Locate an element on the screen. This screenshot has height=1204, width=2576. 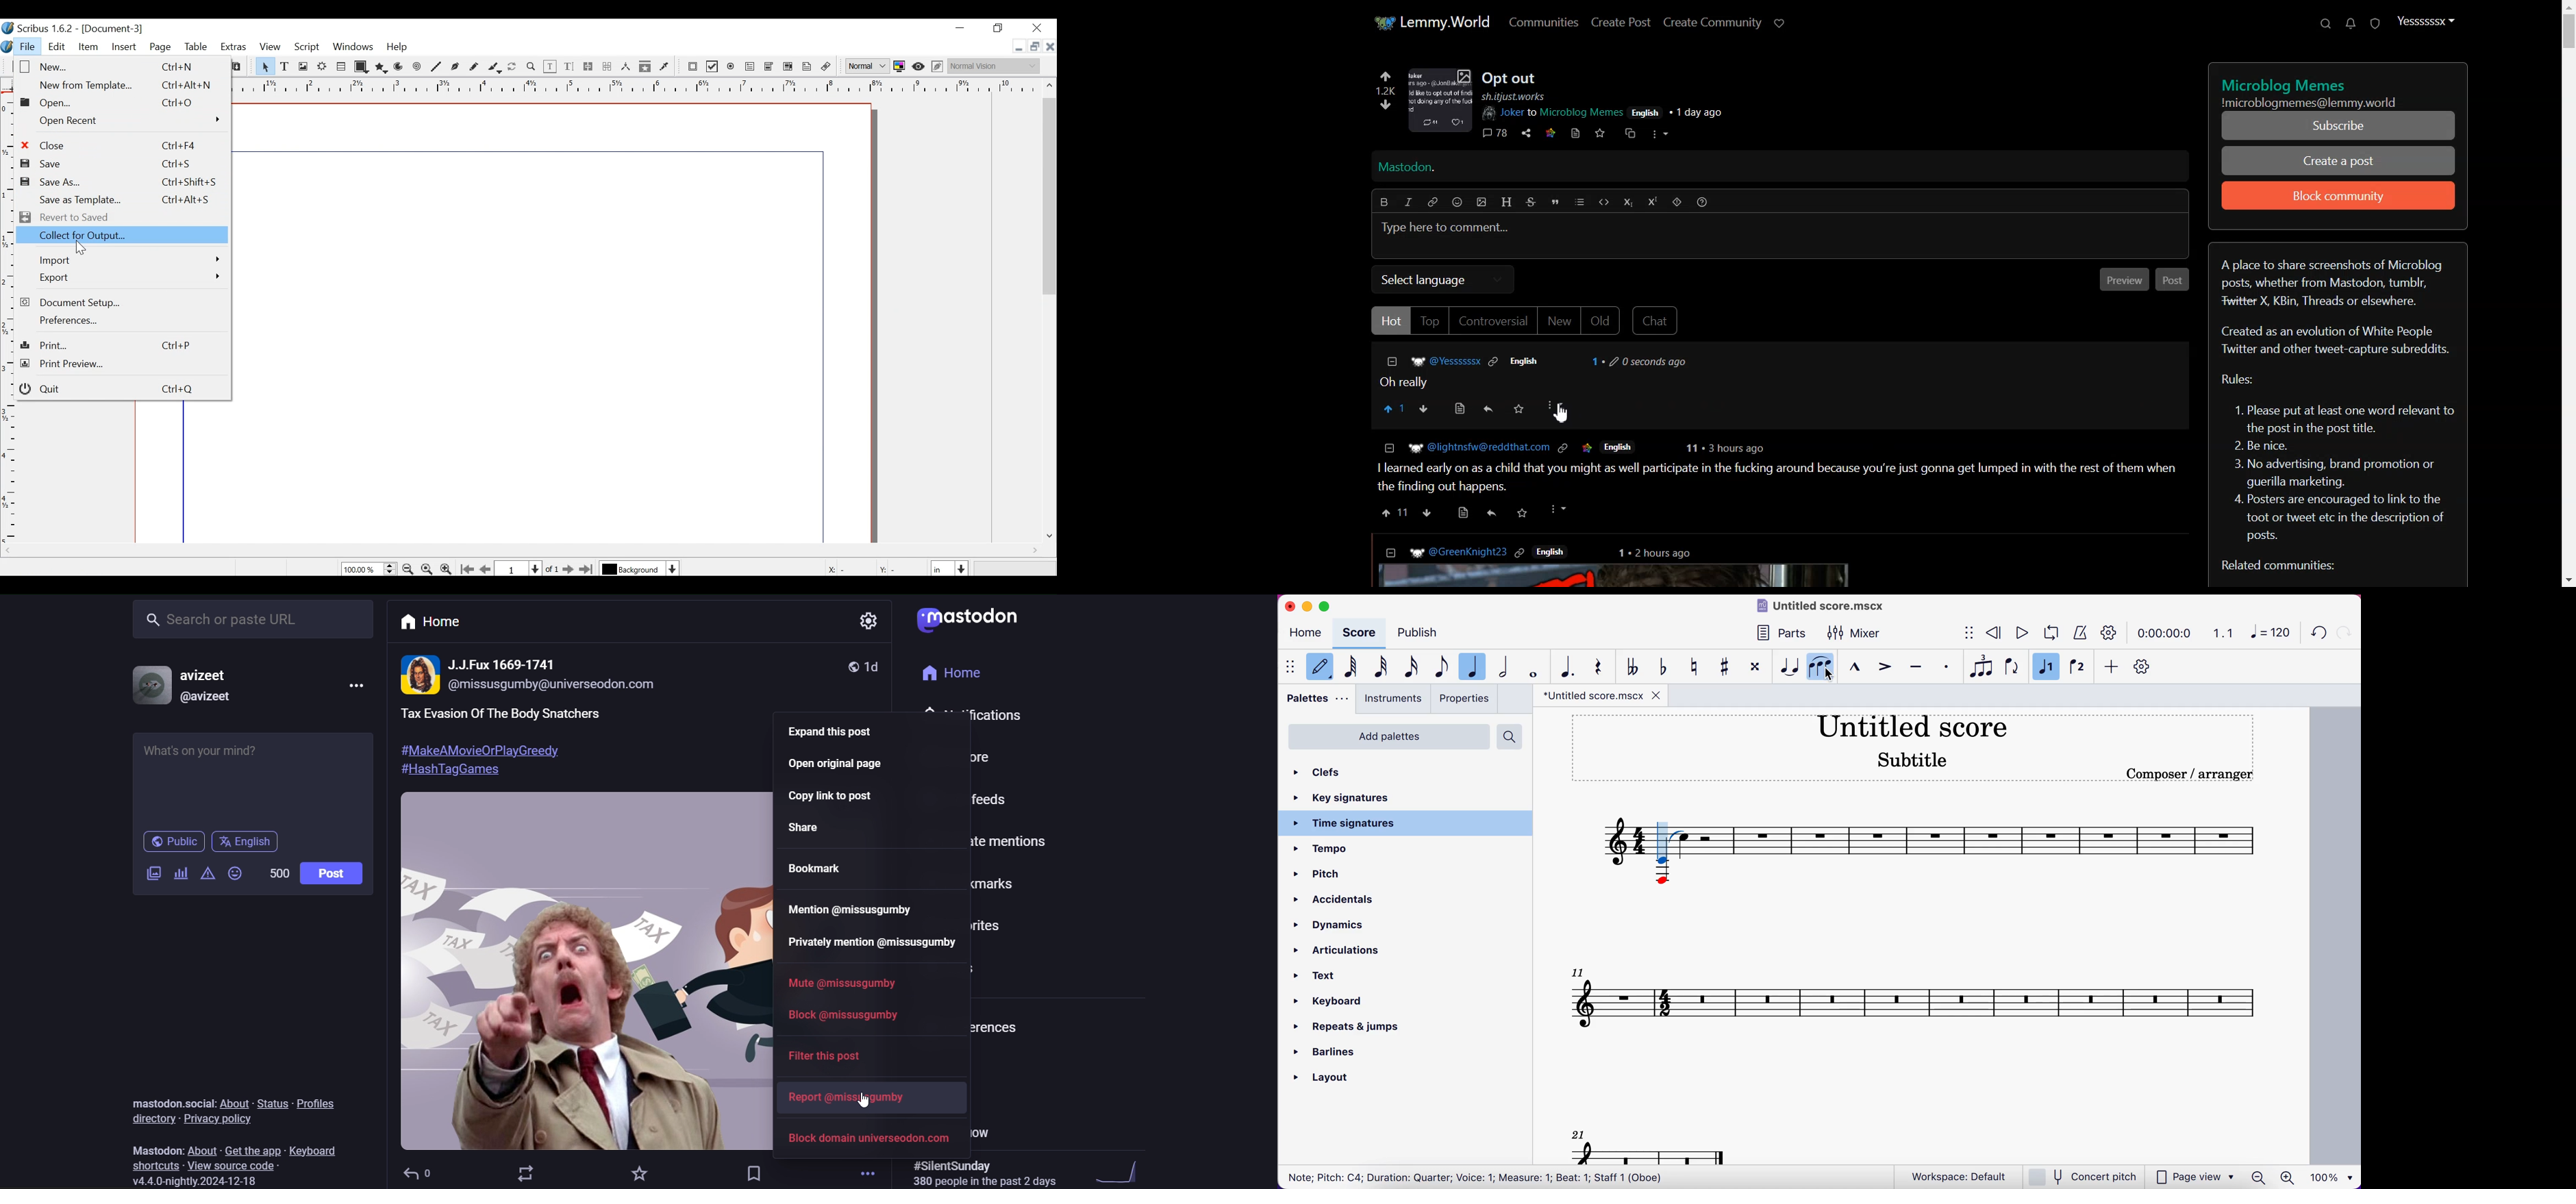
Open Recent is located at coordinates (129, 121).